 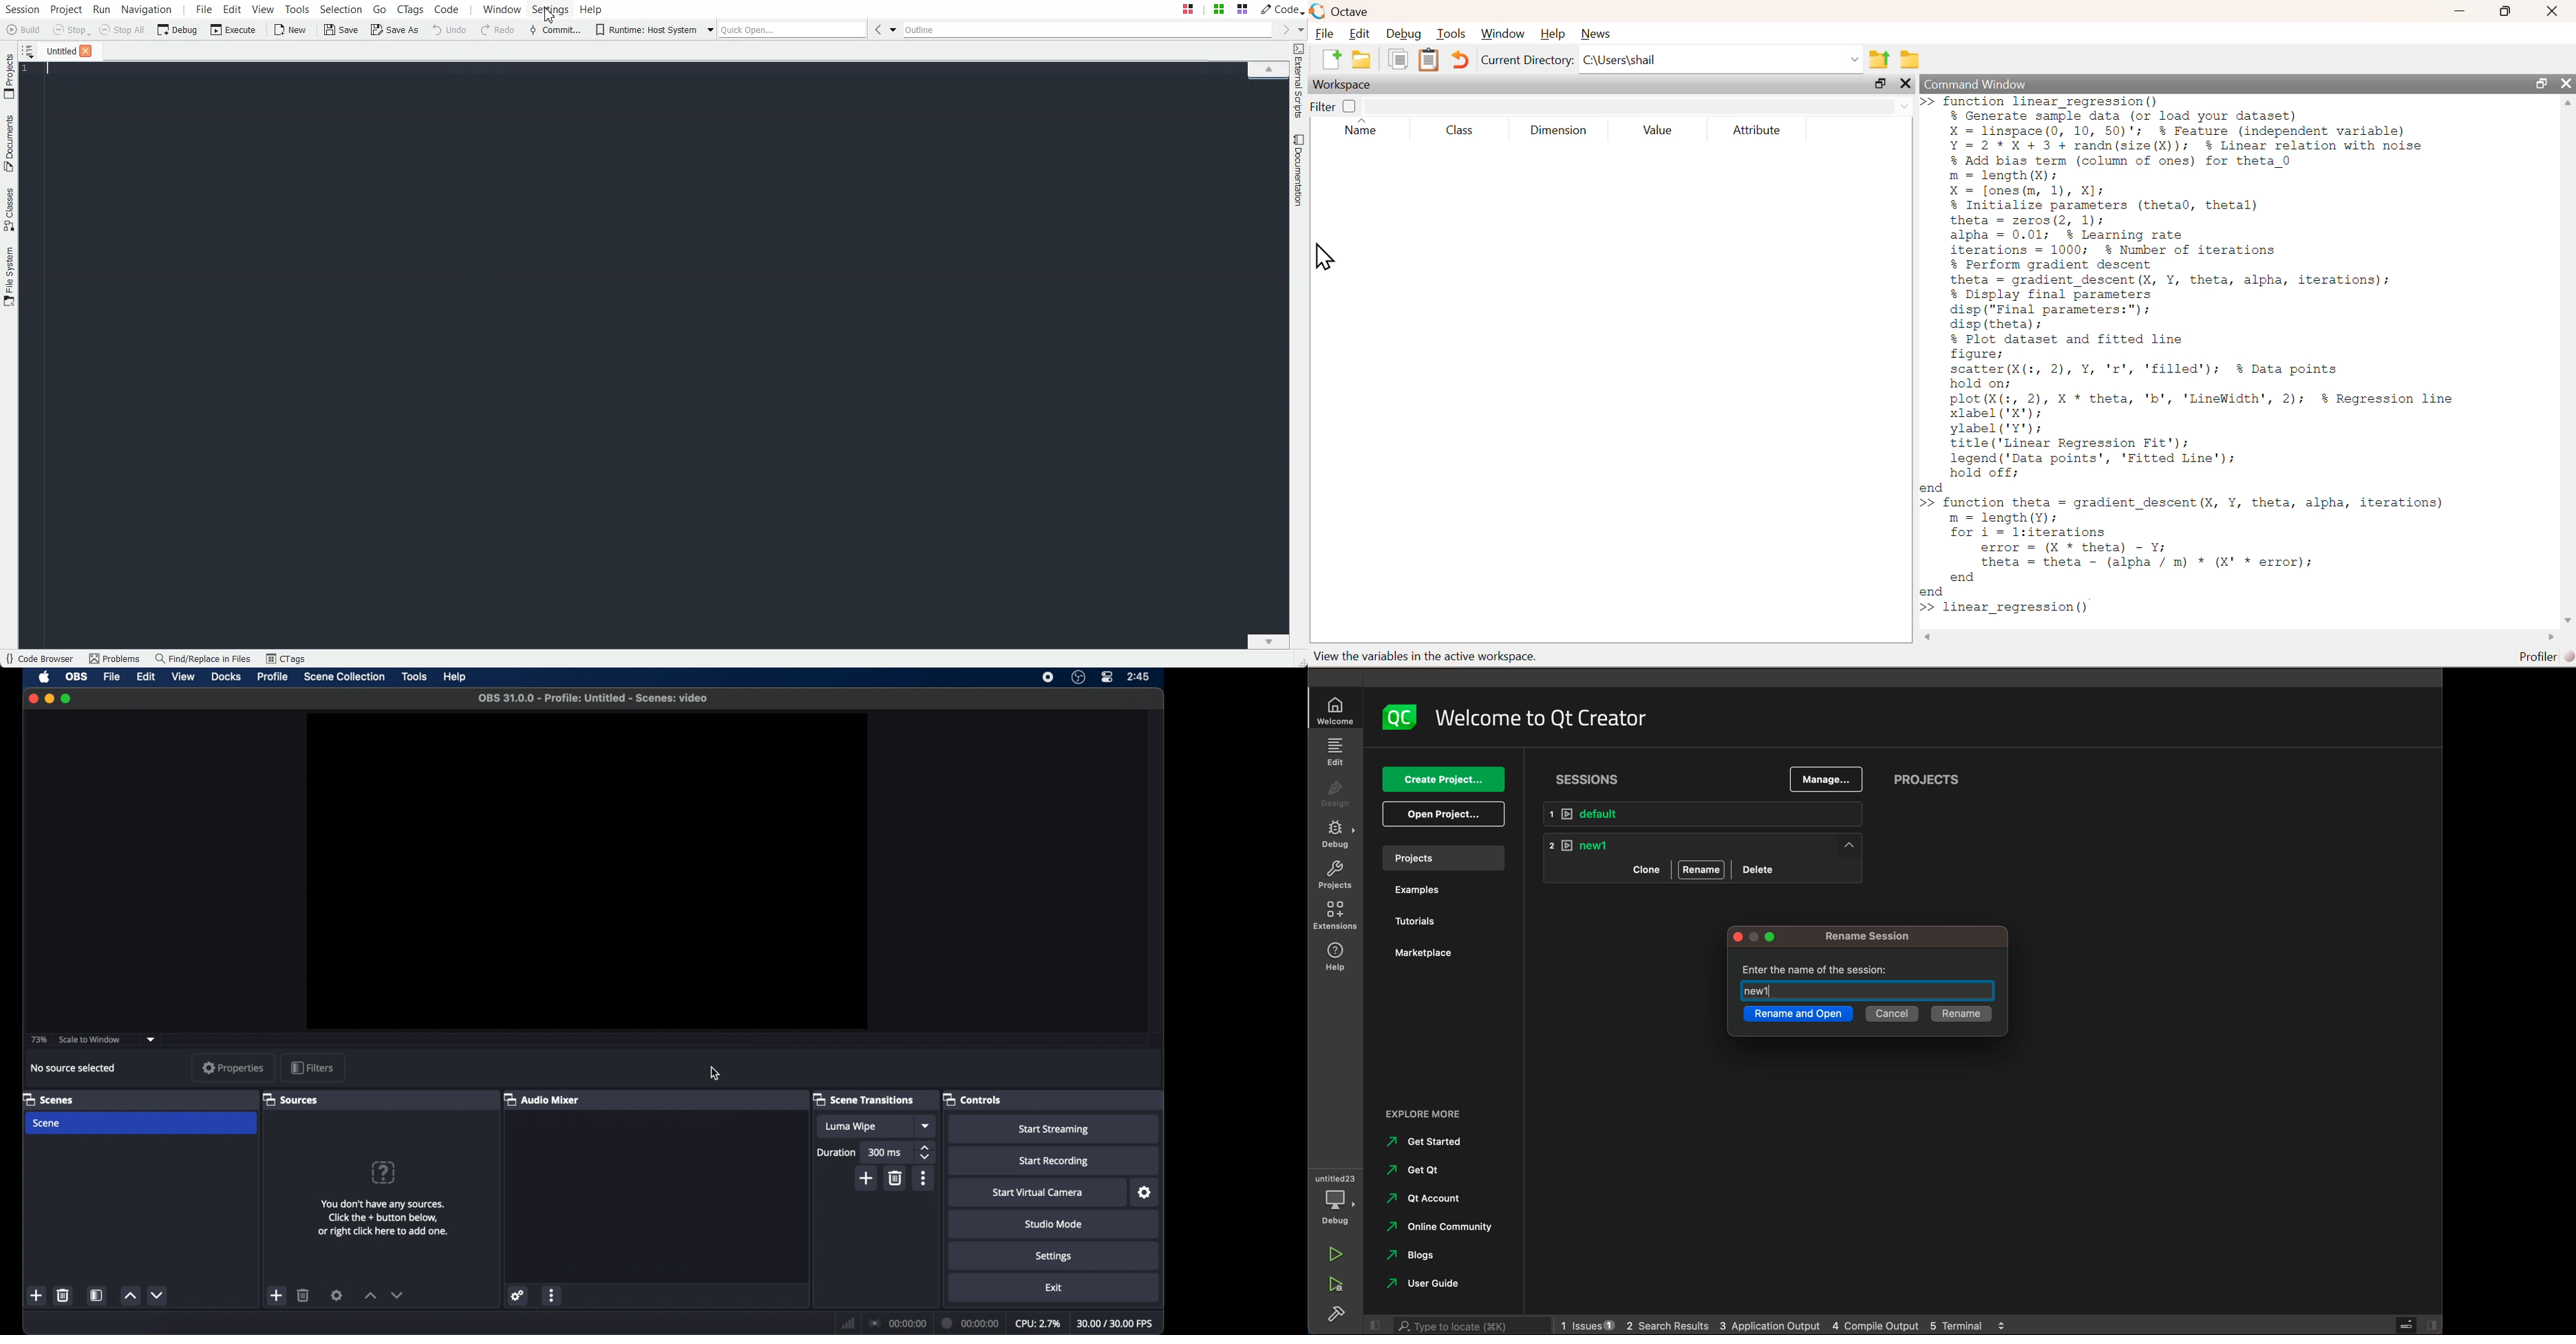 What do you see at coordinates (370, 1295) in the screenshot?
I see `increment` at bounding box center [370, 1295].